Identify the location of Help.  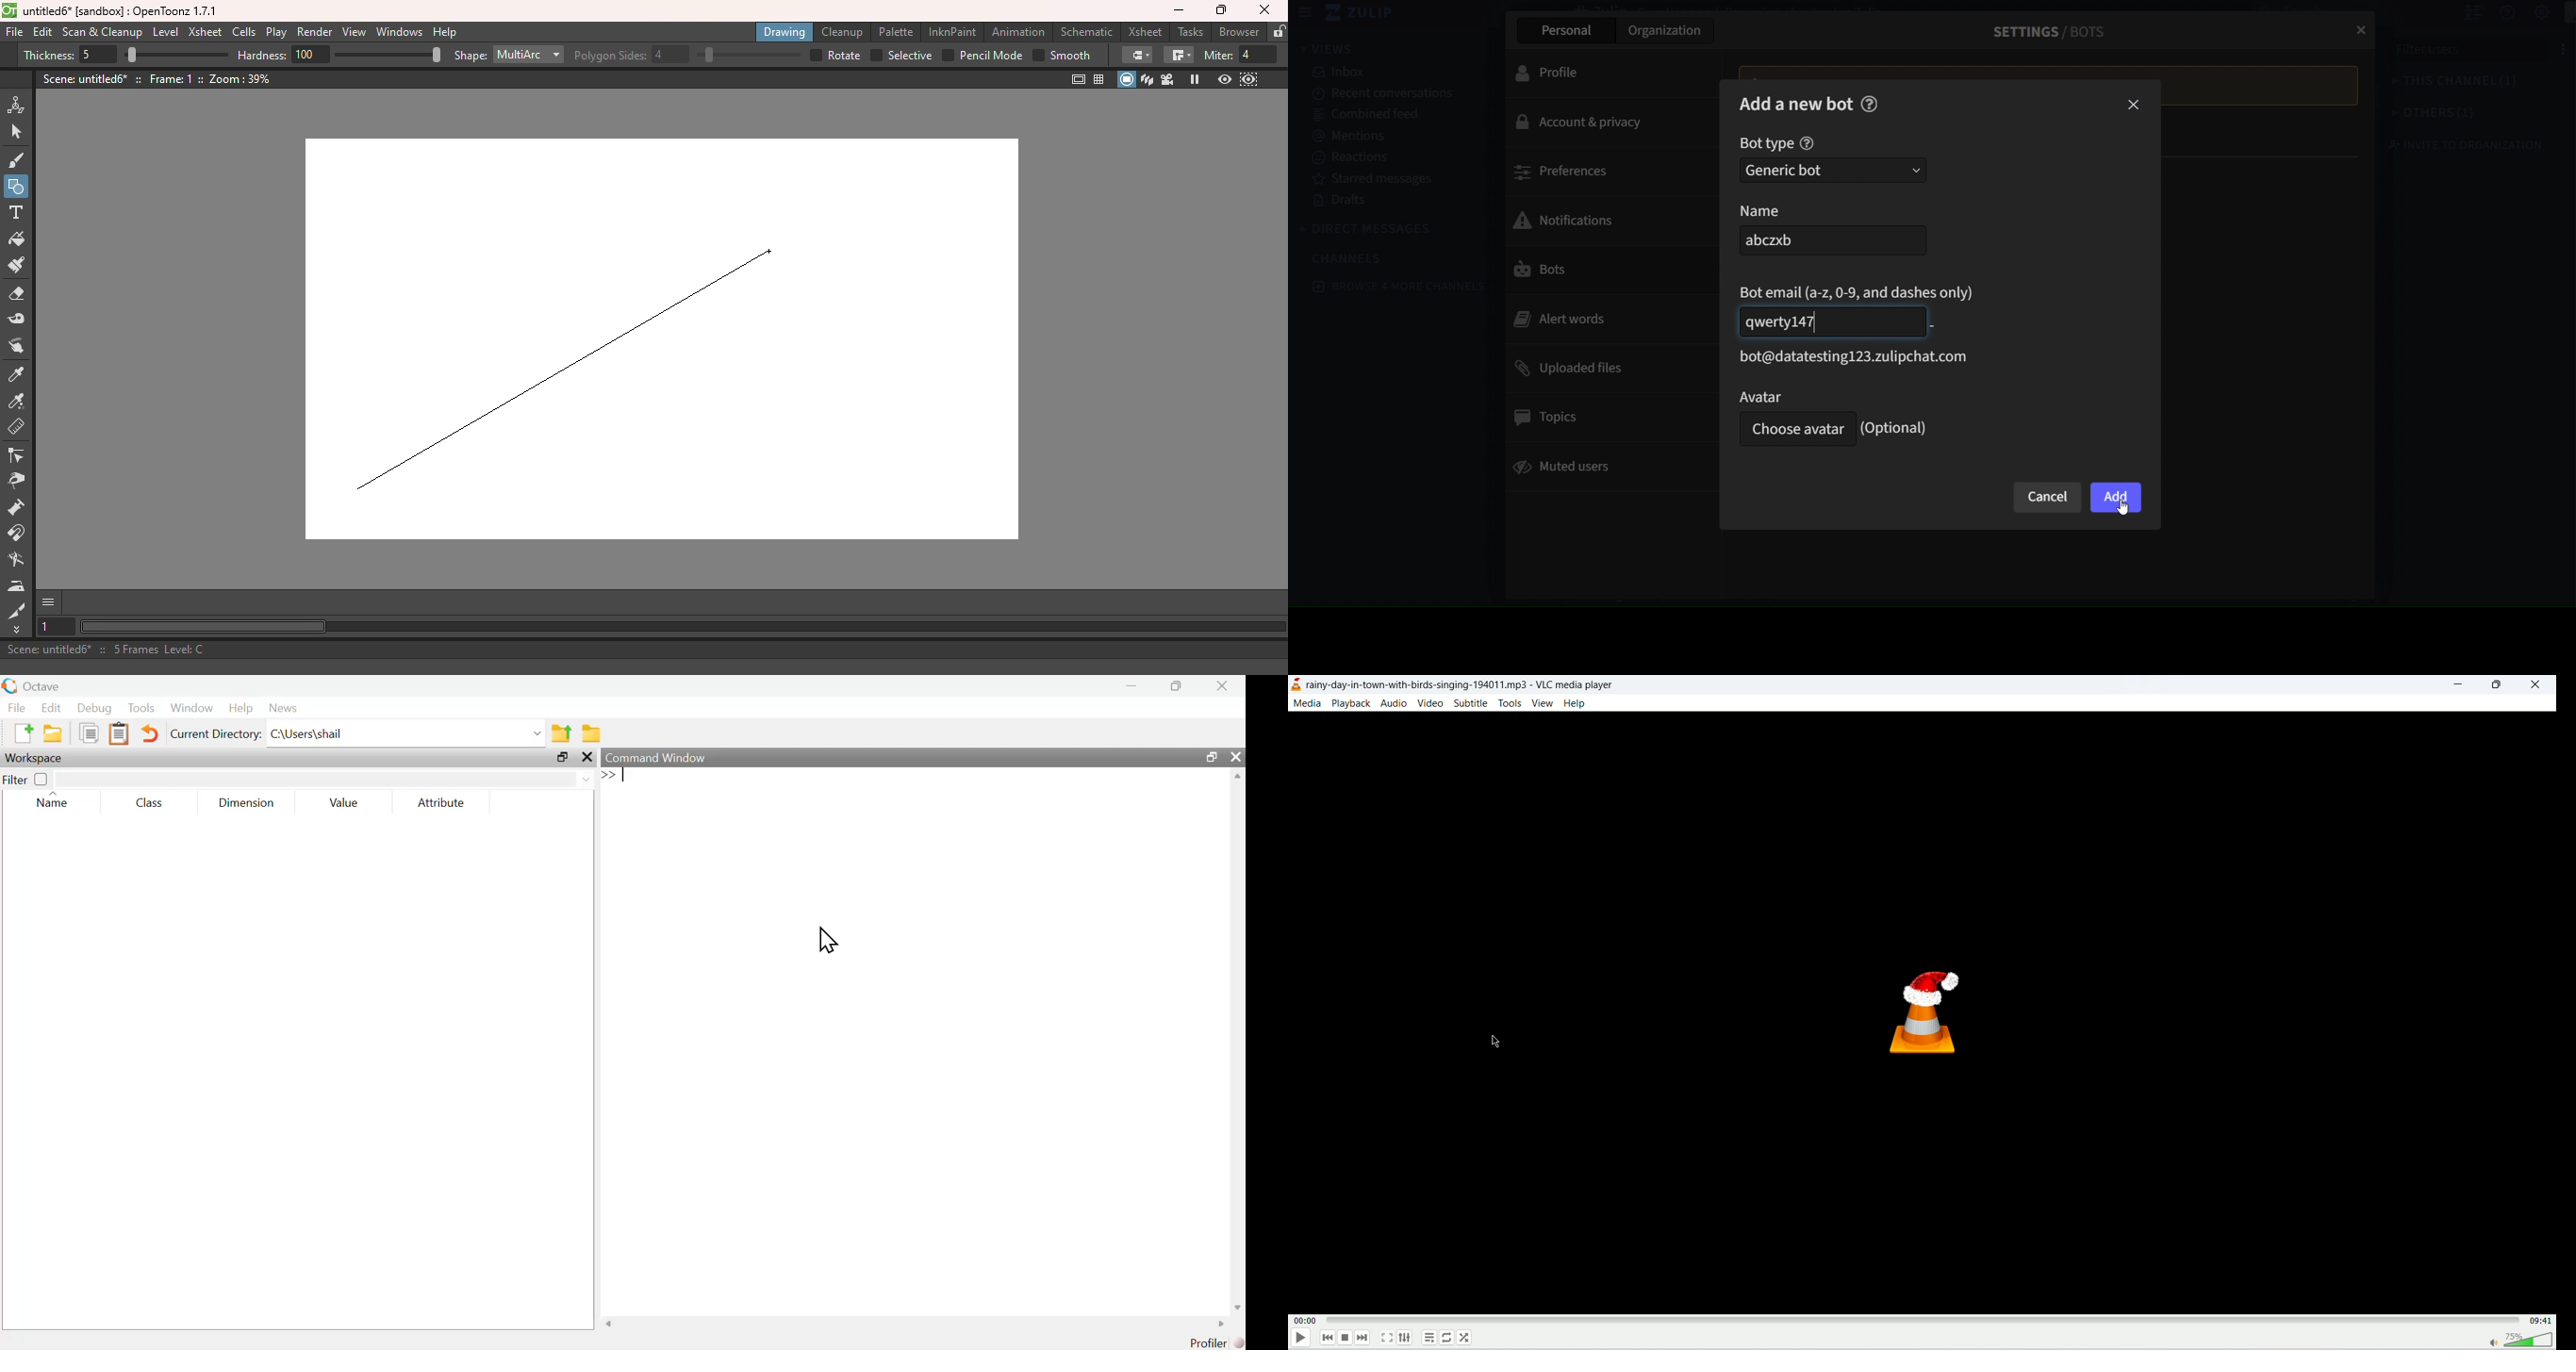
(241, 708).